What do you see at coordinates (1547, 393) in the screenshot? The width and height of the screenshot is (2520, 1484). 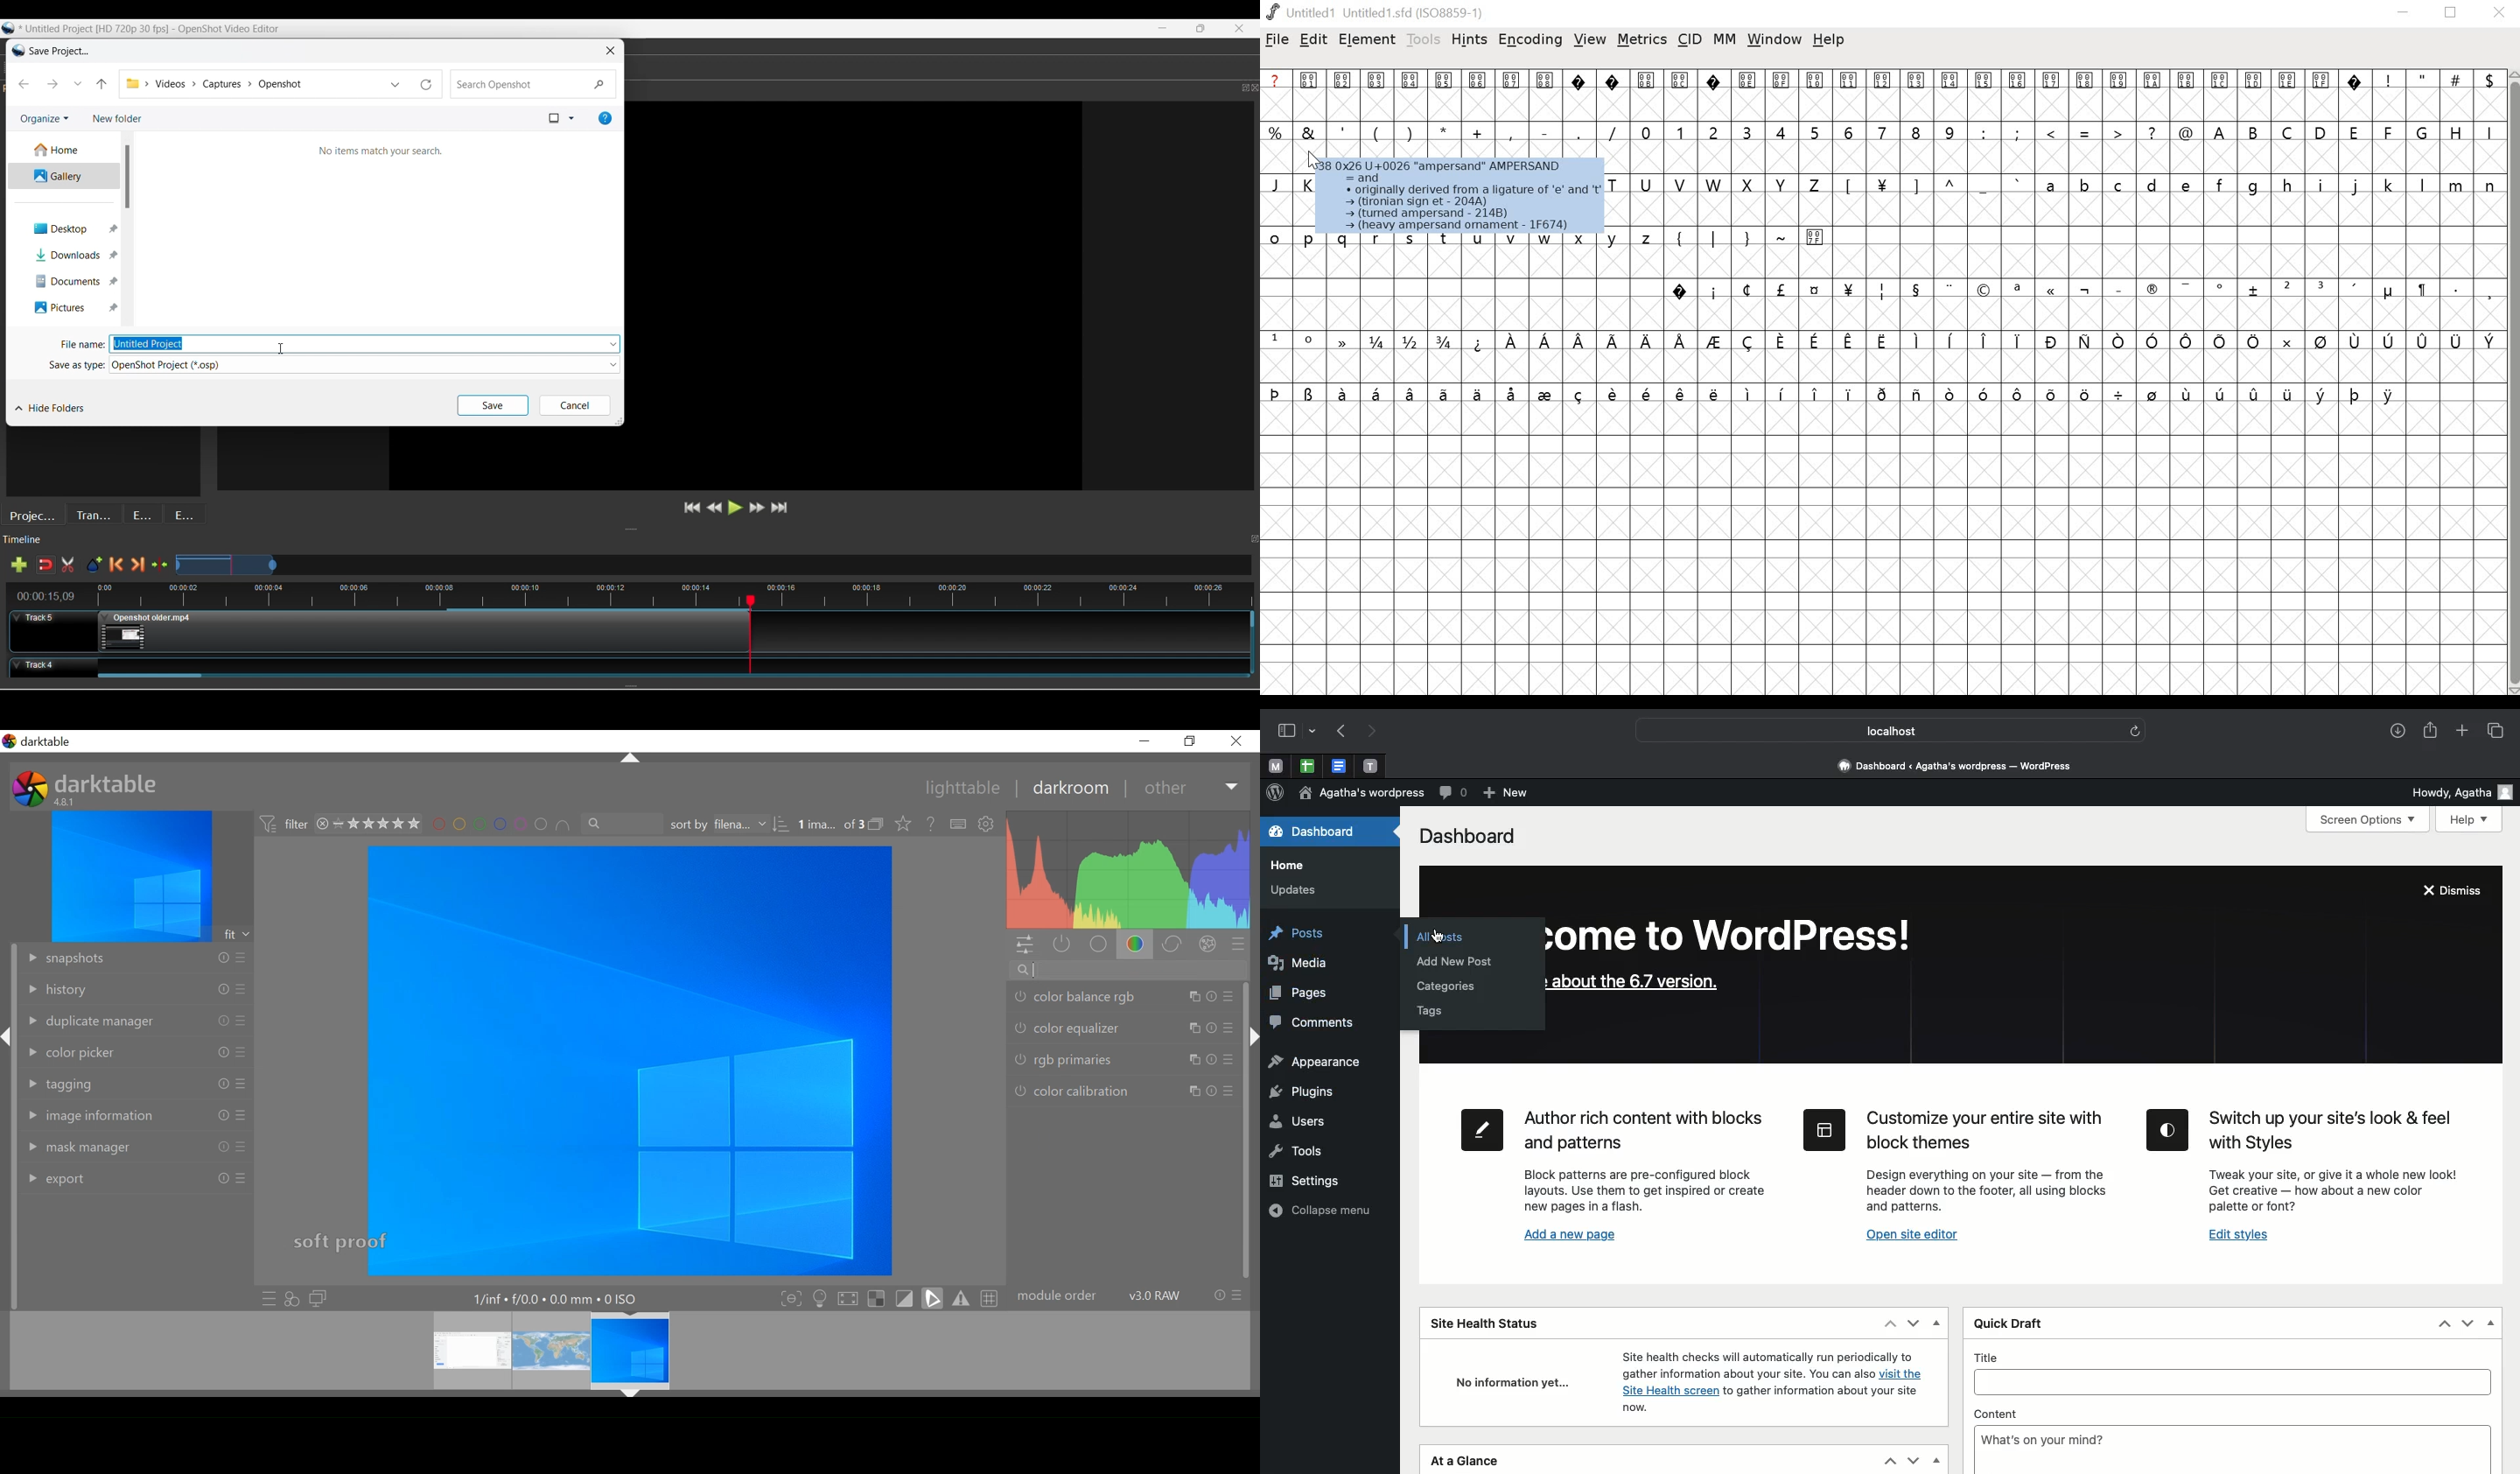 I see `symbol` at bounding box center [1547, 393].